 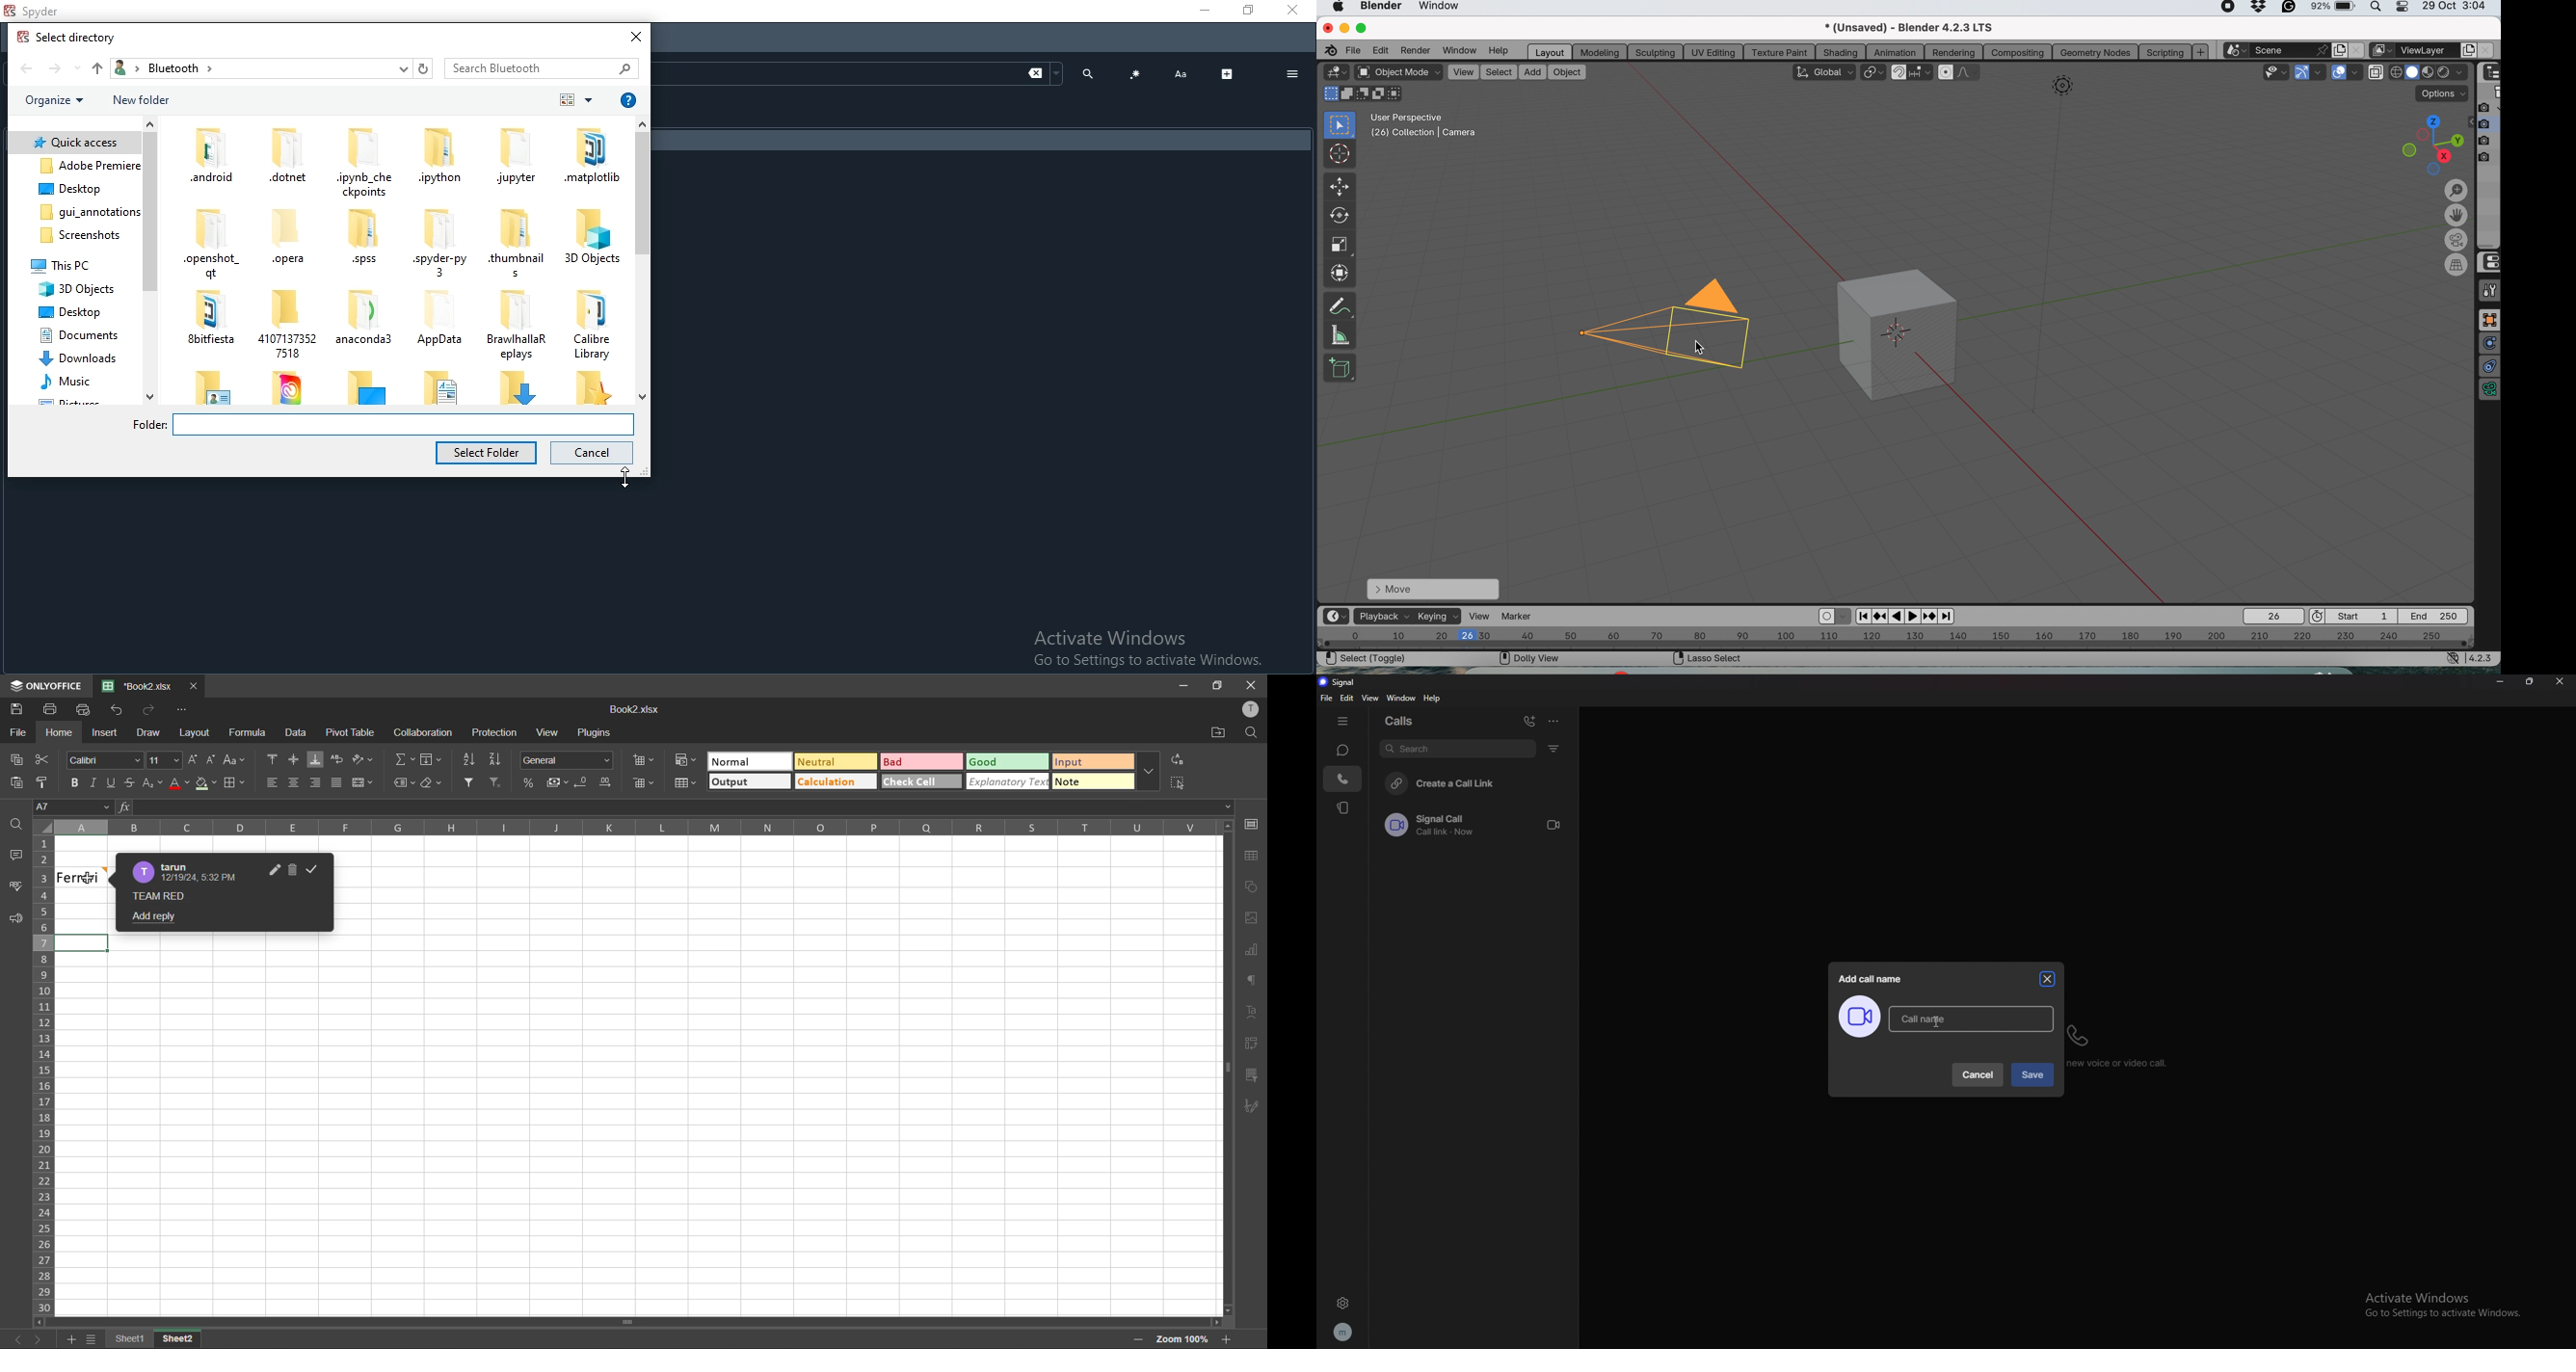 What do you see at coordinates (339, 783) in the screenshot?
I see `justified` at bounding box center [339, 783].